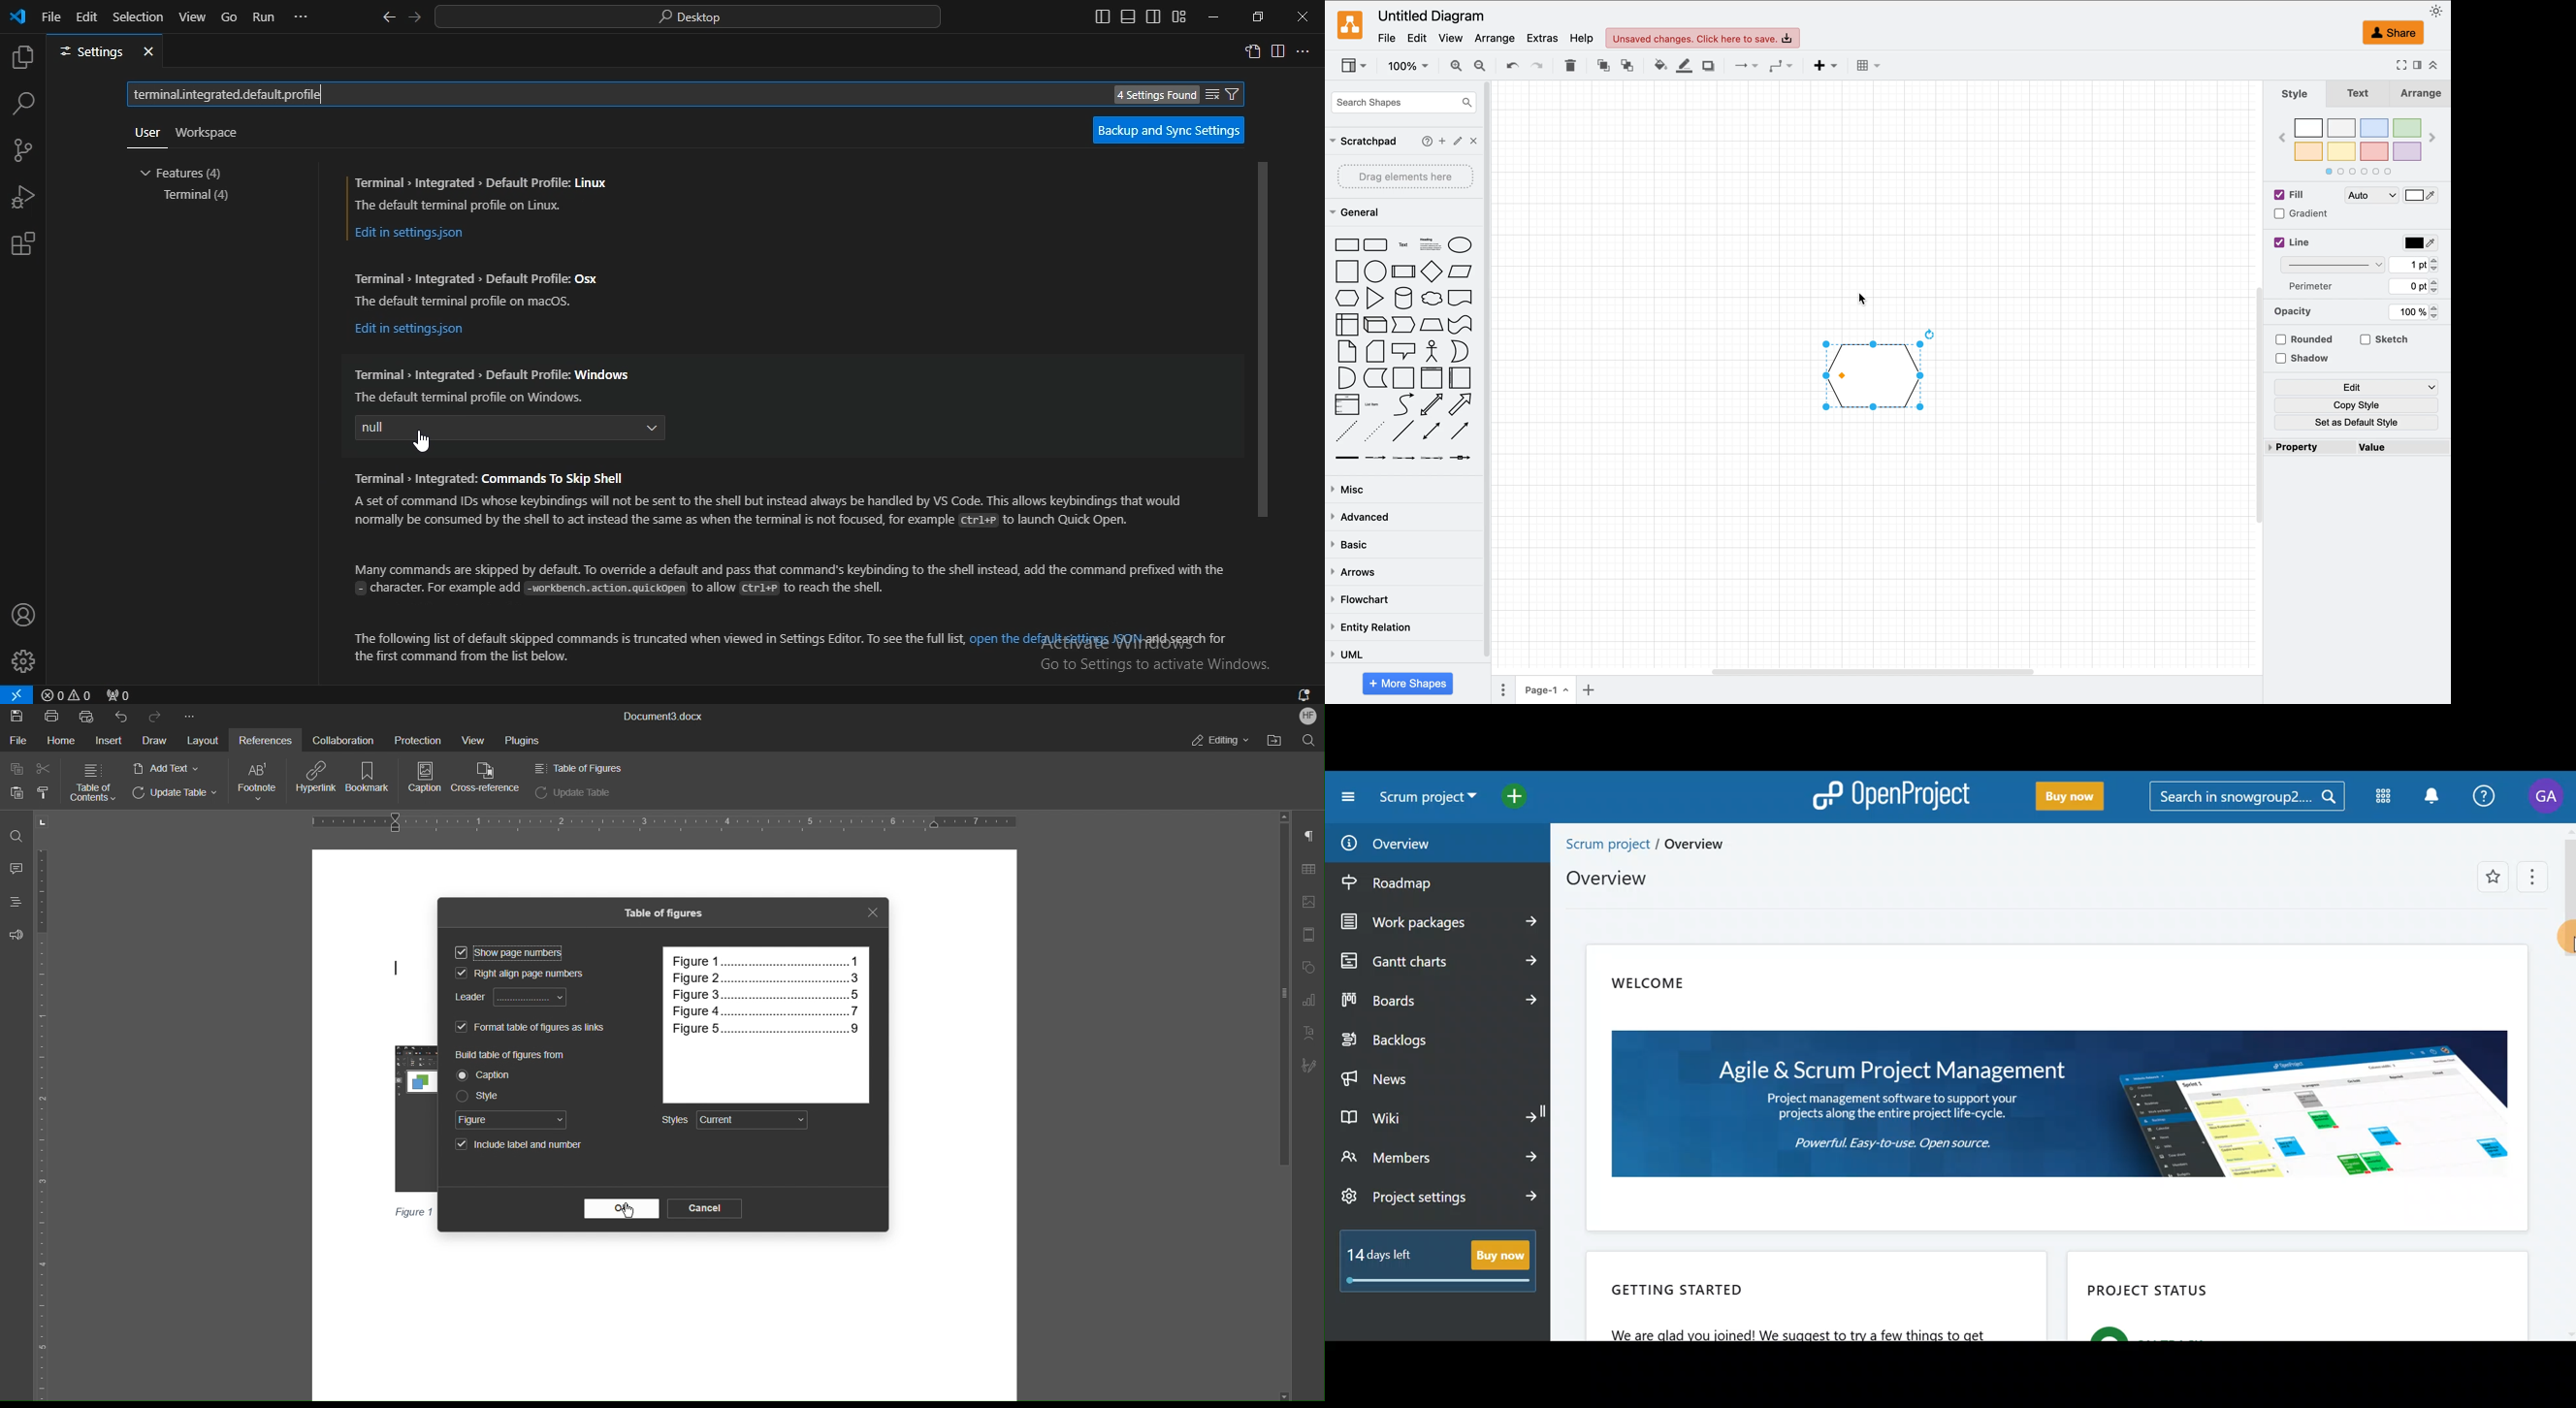 This screenshot has height=1428, width=2576. Describe the element at coordinates (1431, 431) in the screenshot. I see `bidirectional connector` at that location.